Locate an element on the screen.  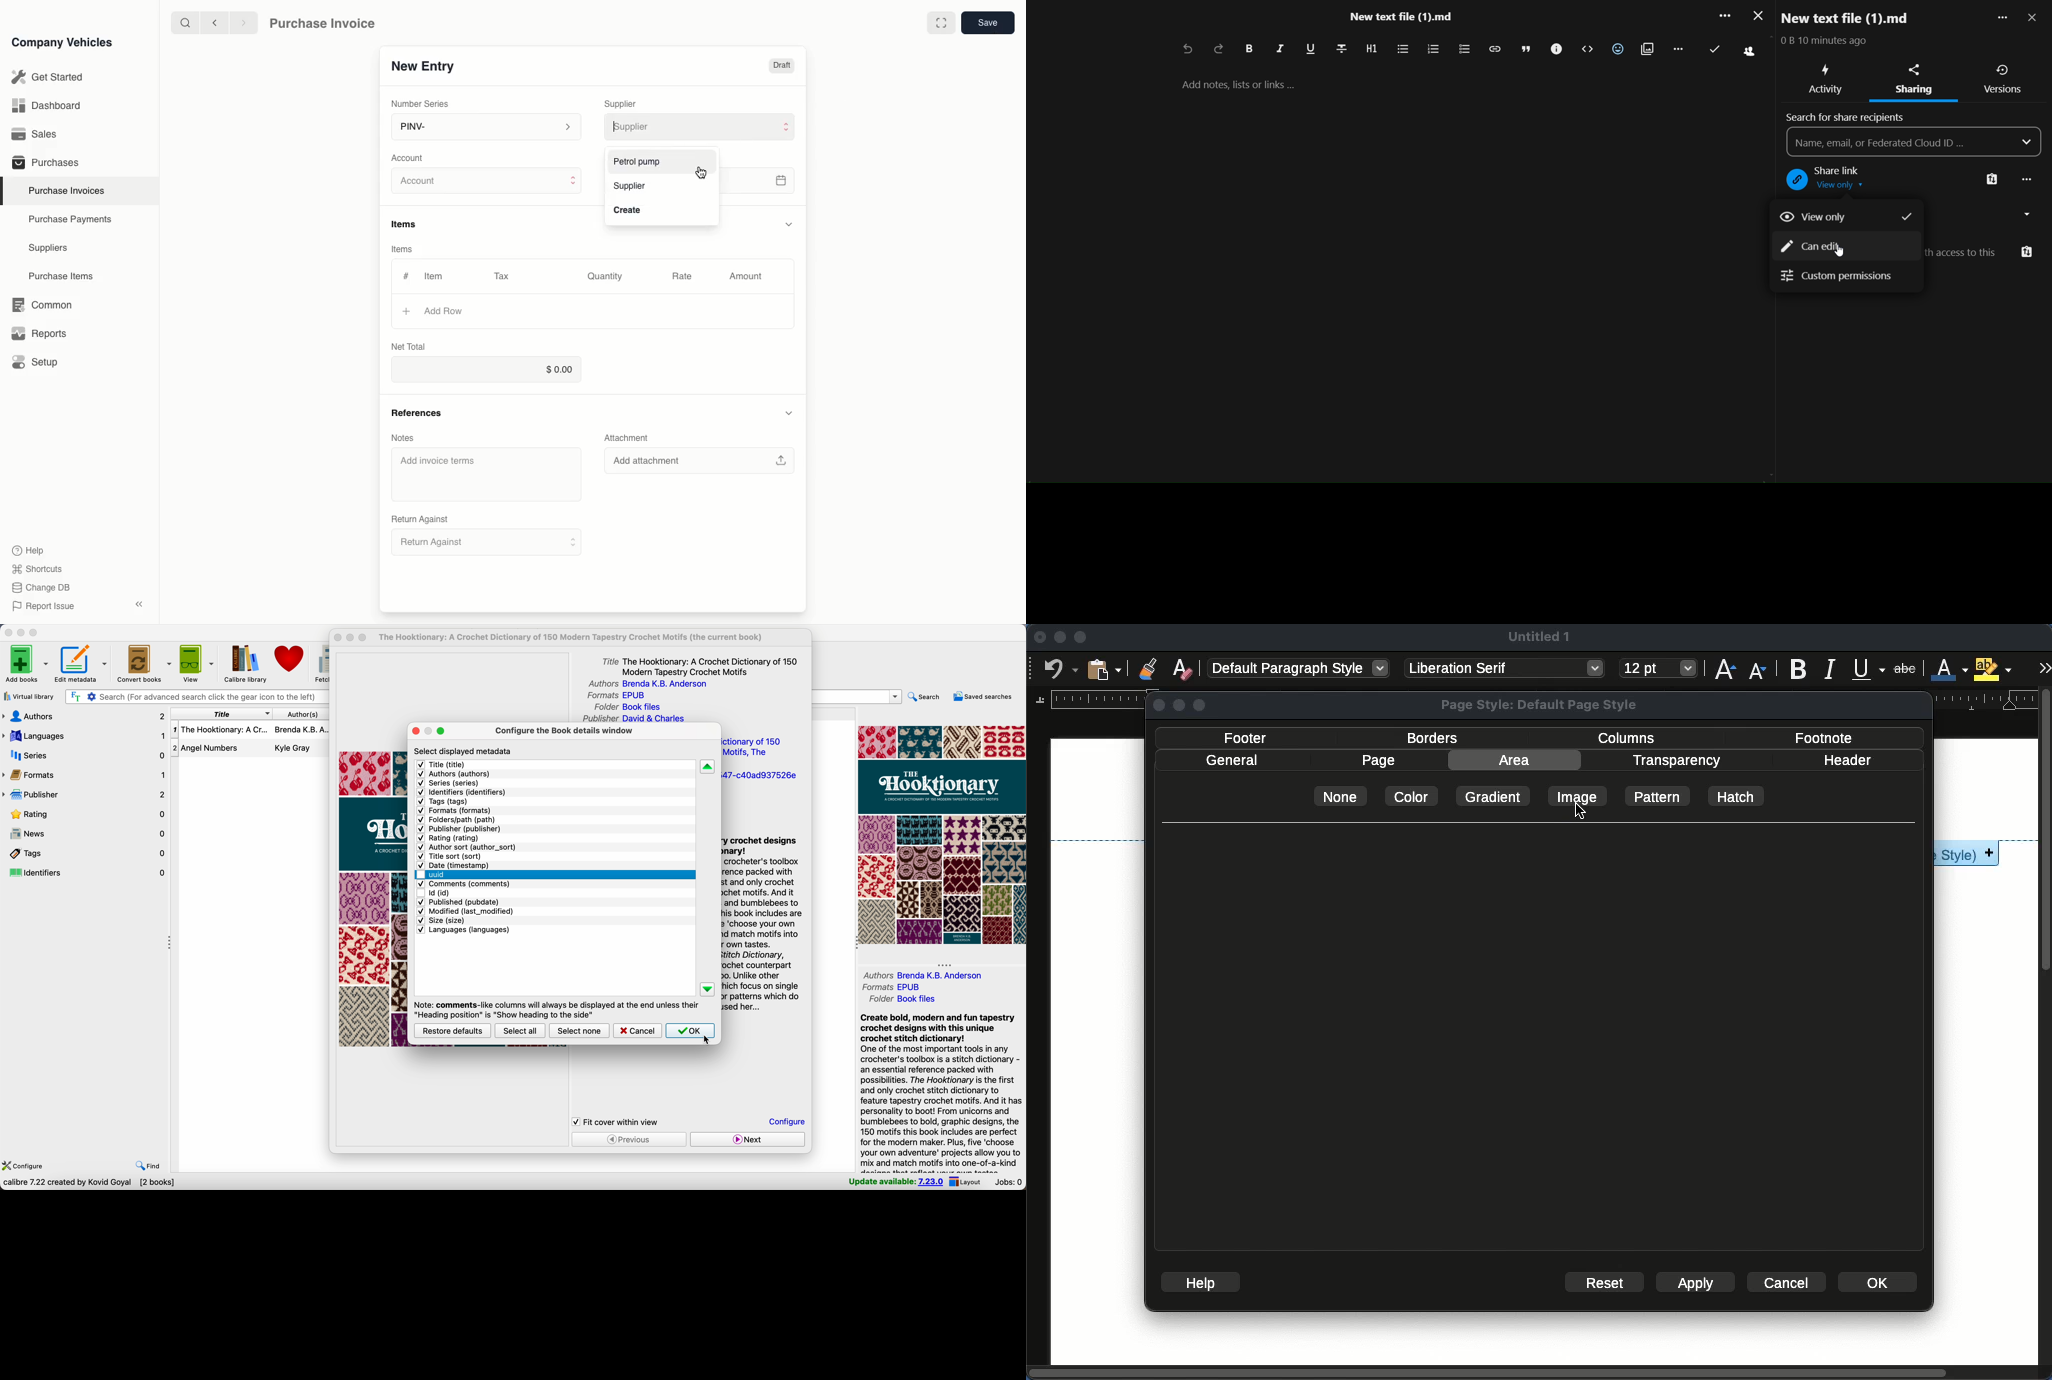
undo is located at coordinates (1185, 50).